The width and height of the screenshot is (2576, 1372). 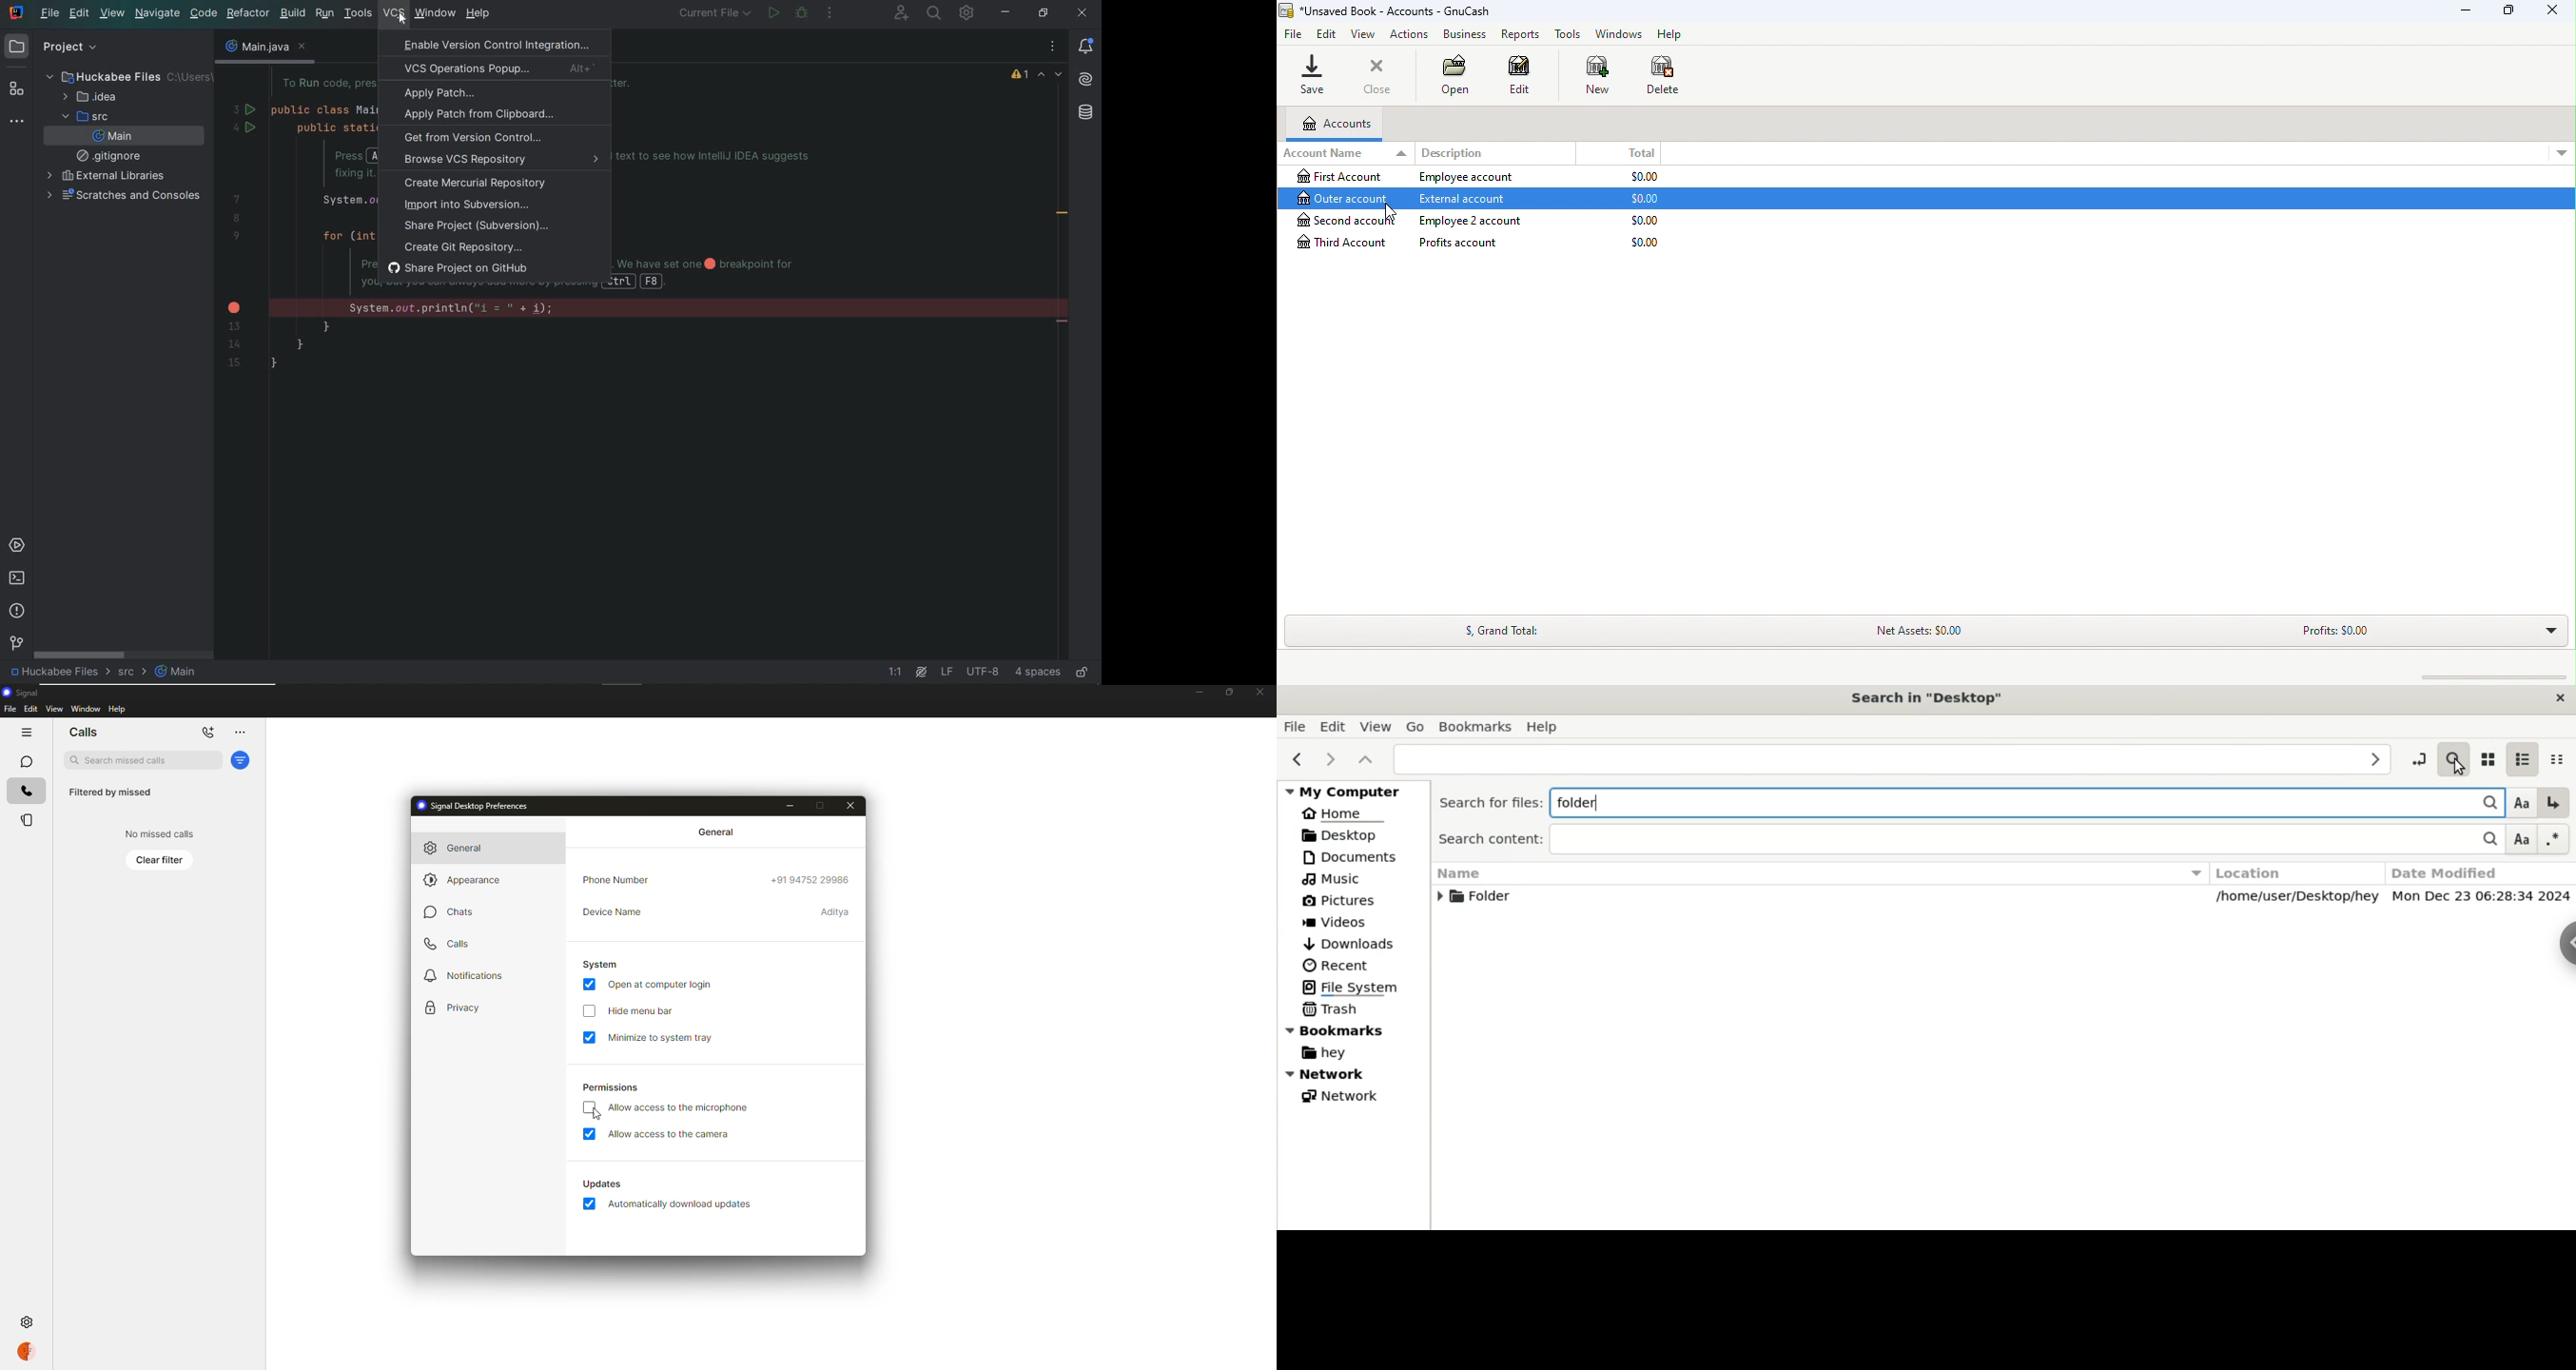 I want to click on Drop down menu, so click(x=2545, y=629).